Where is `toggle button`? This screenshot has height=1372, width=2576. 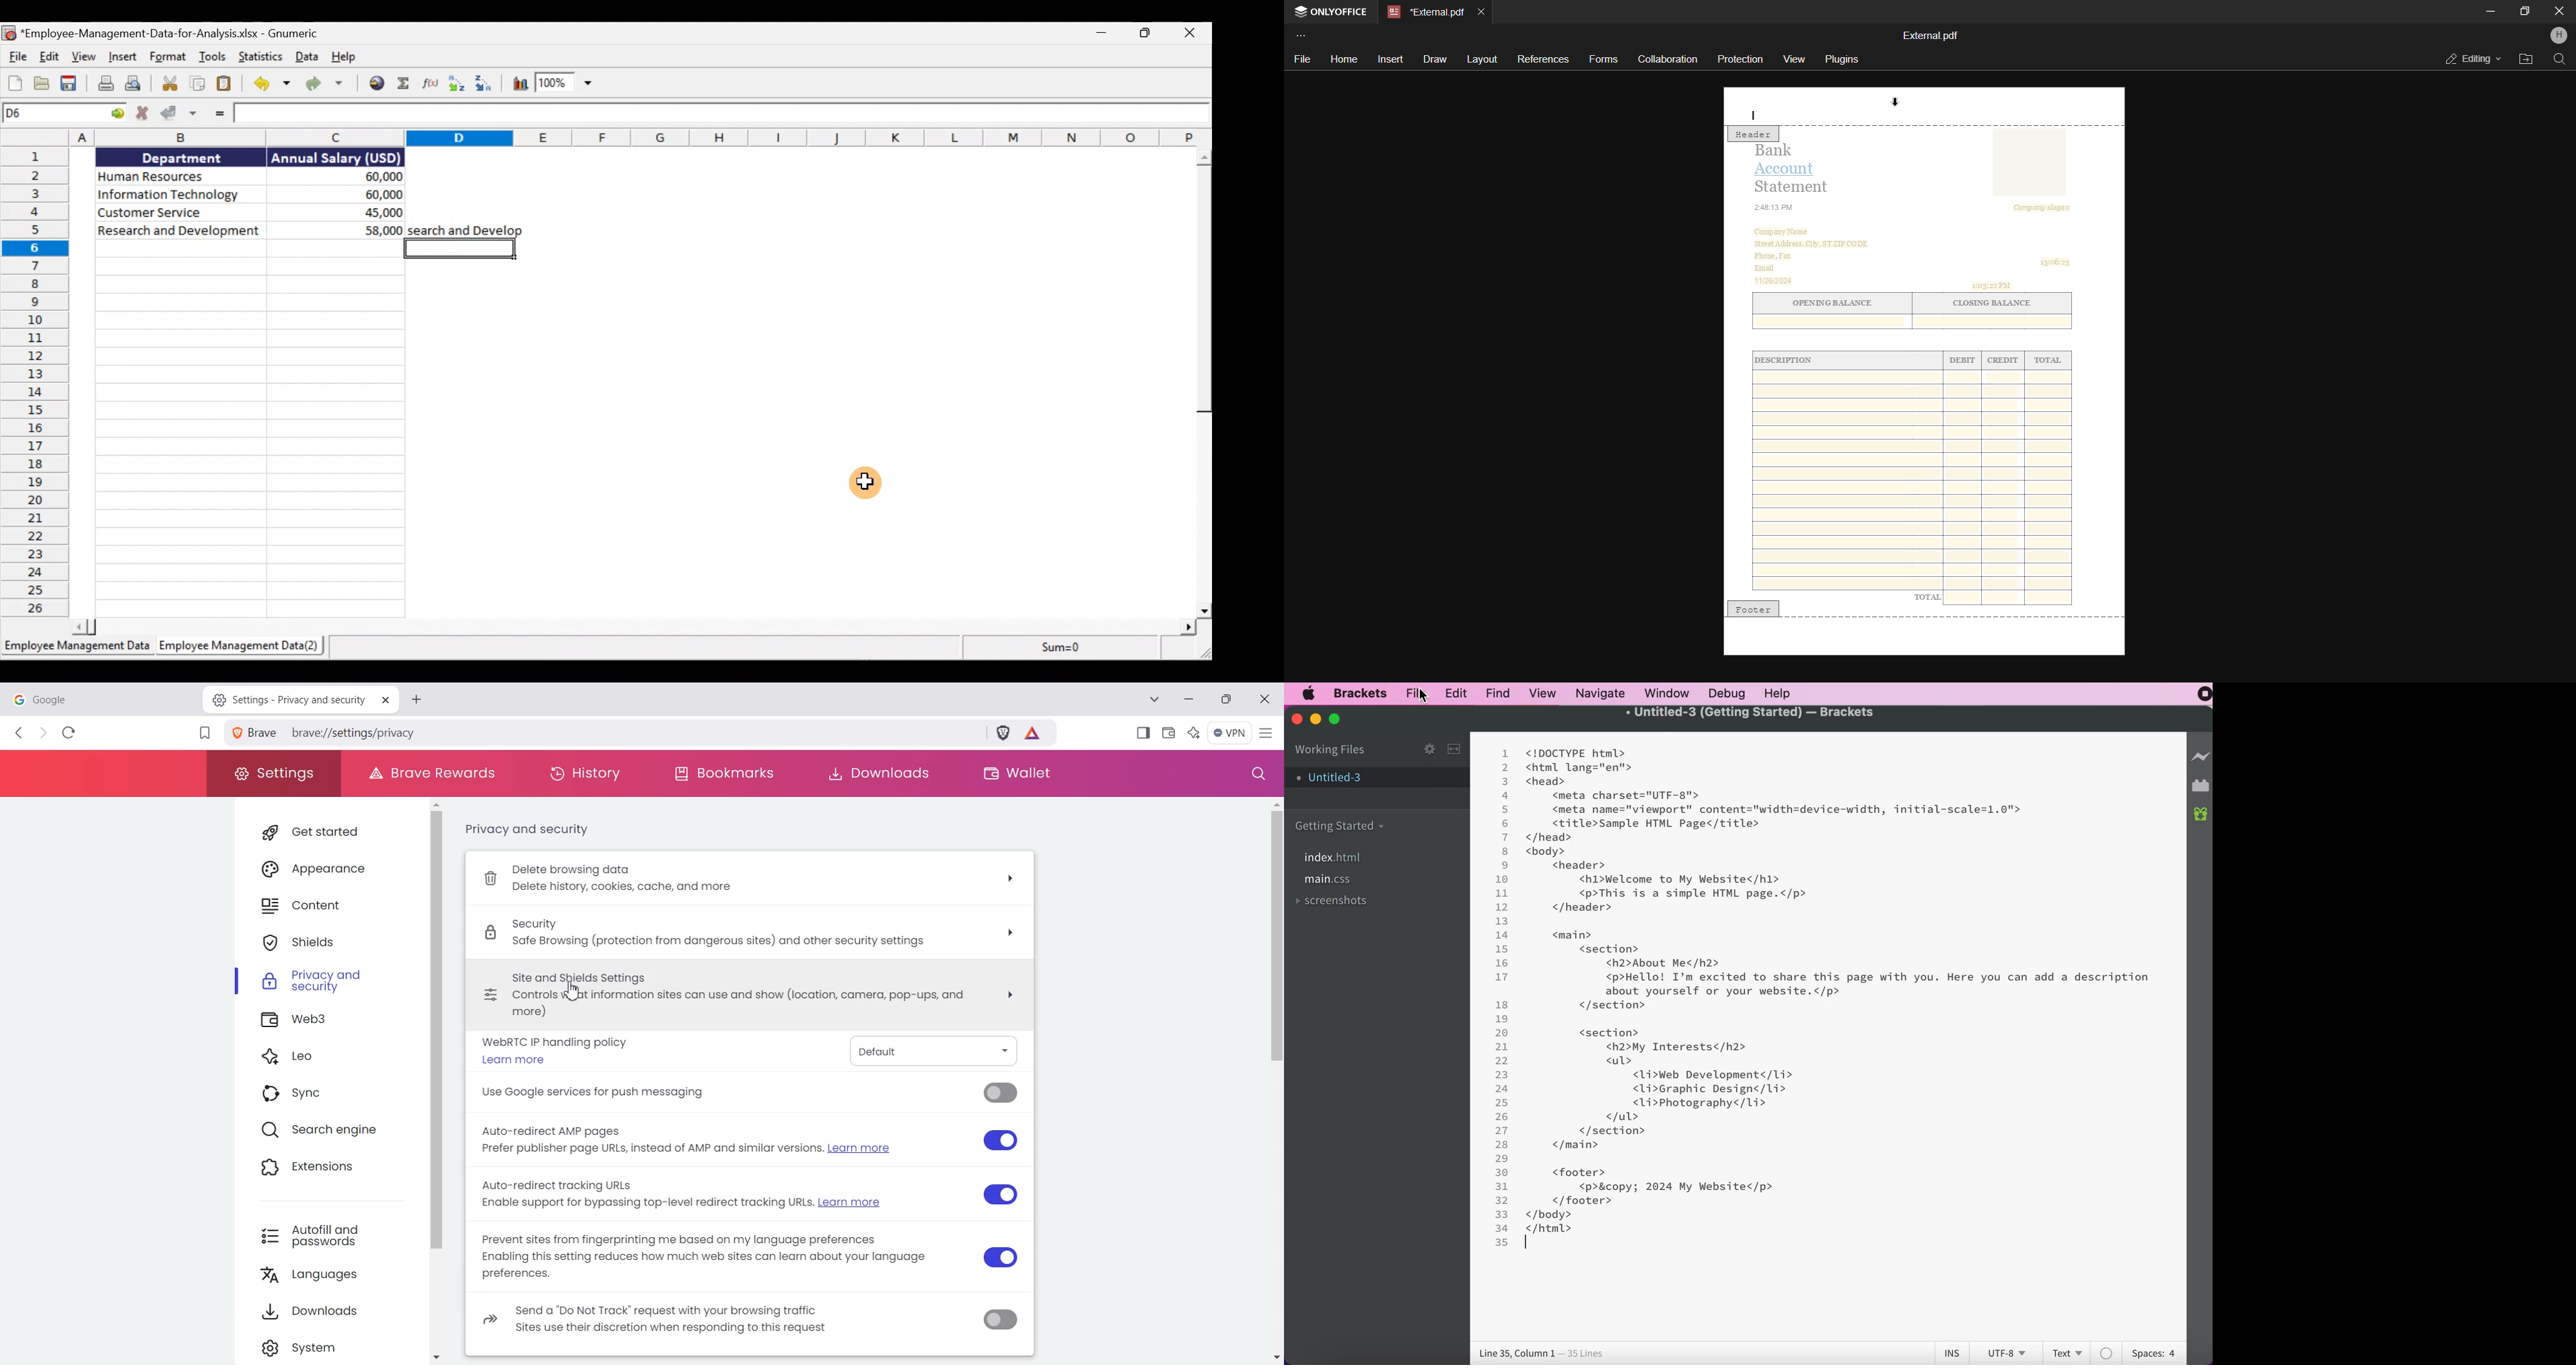
toggle button is located at coordinates (1004, 1208).